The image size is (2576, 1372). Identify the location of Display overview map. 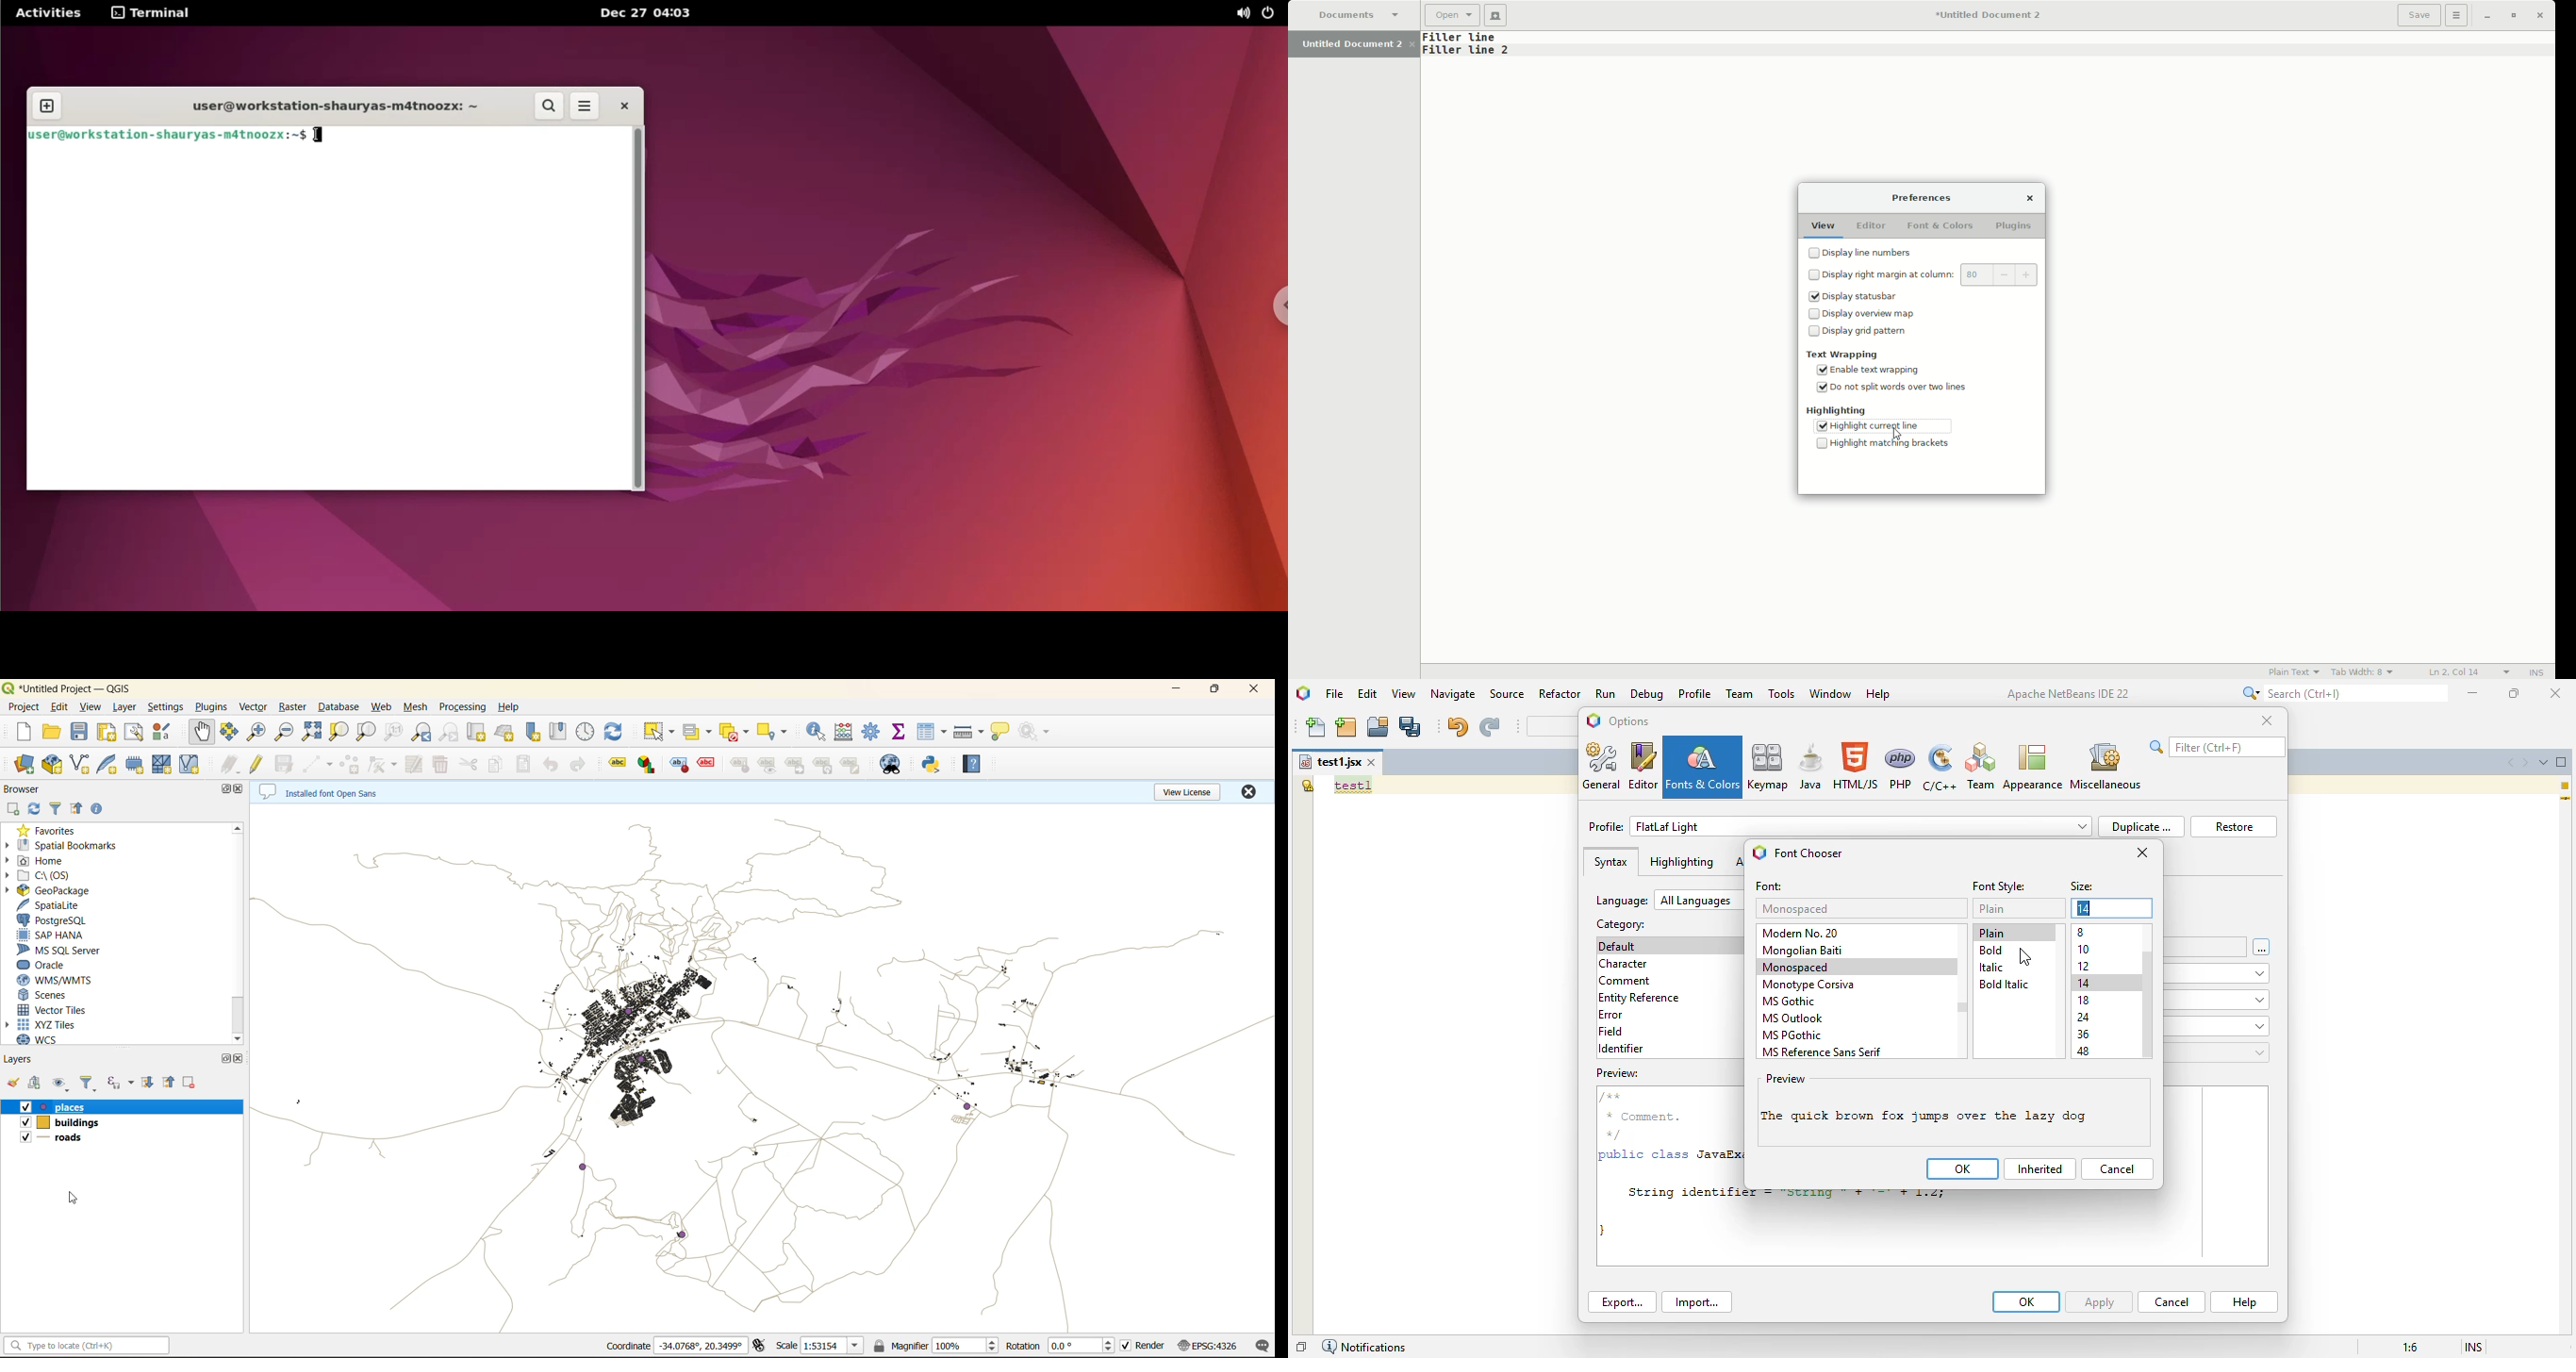
(1862, 315).